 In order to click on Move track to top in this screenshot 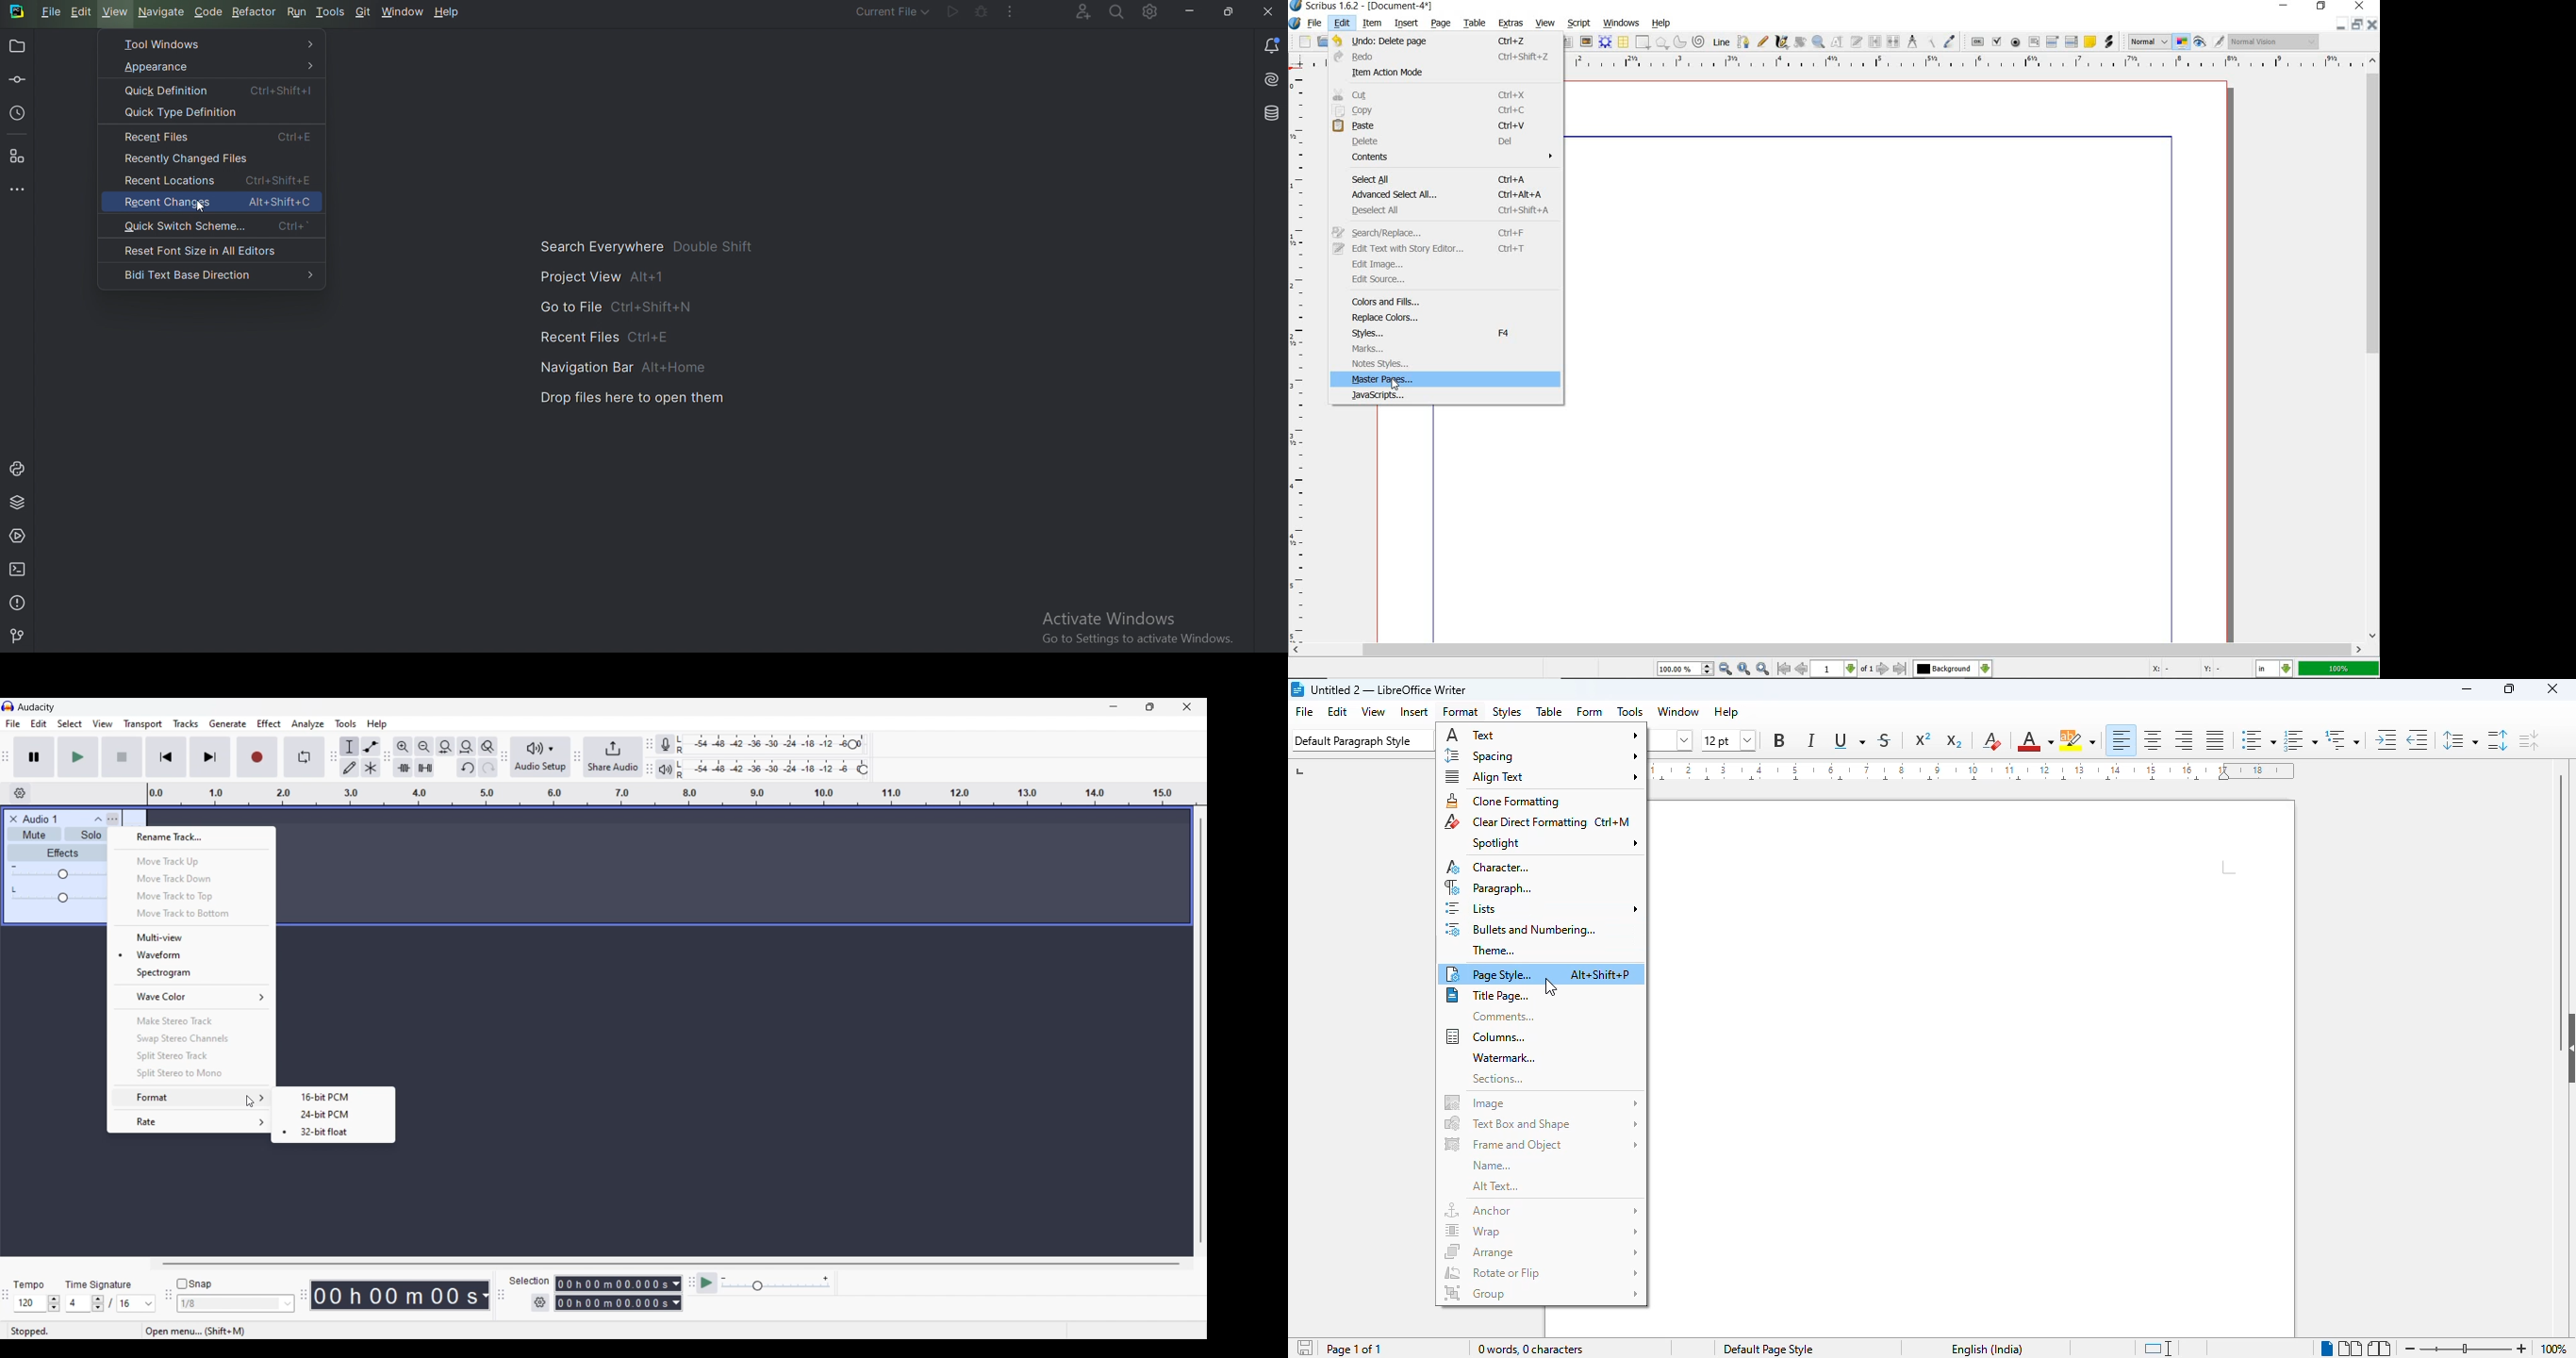, I will do `click(190, 897)`.